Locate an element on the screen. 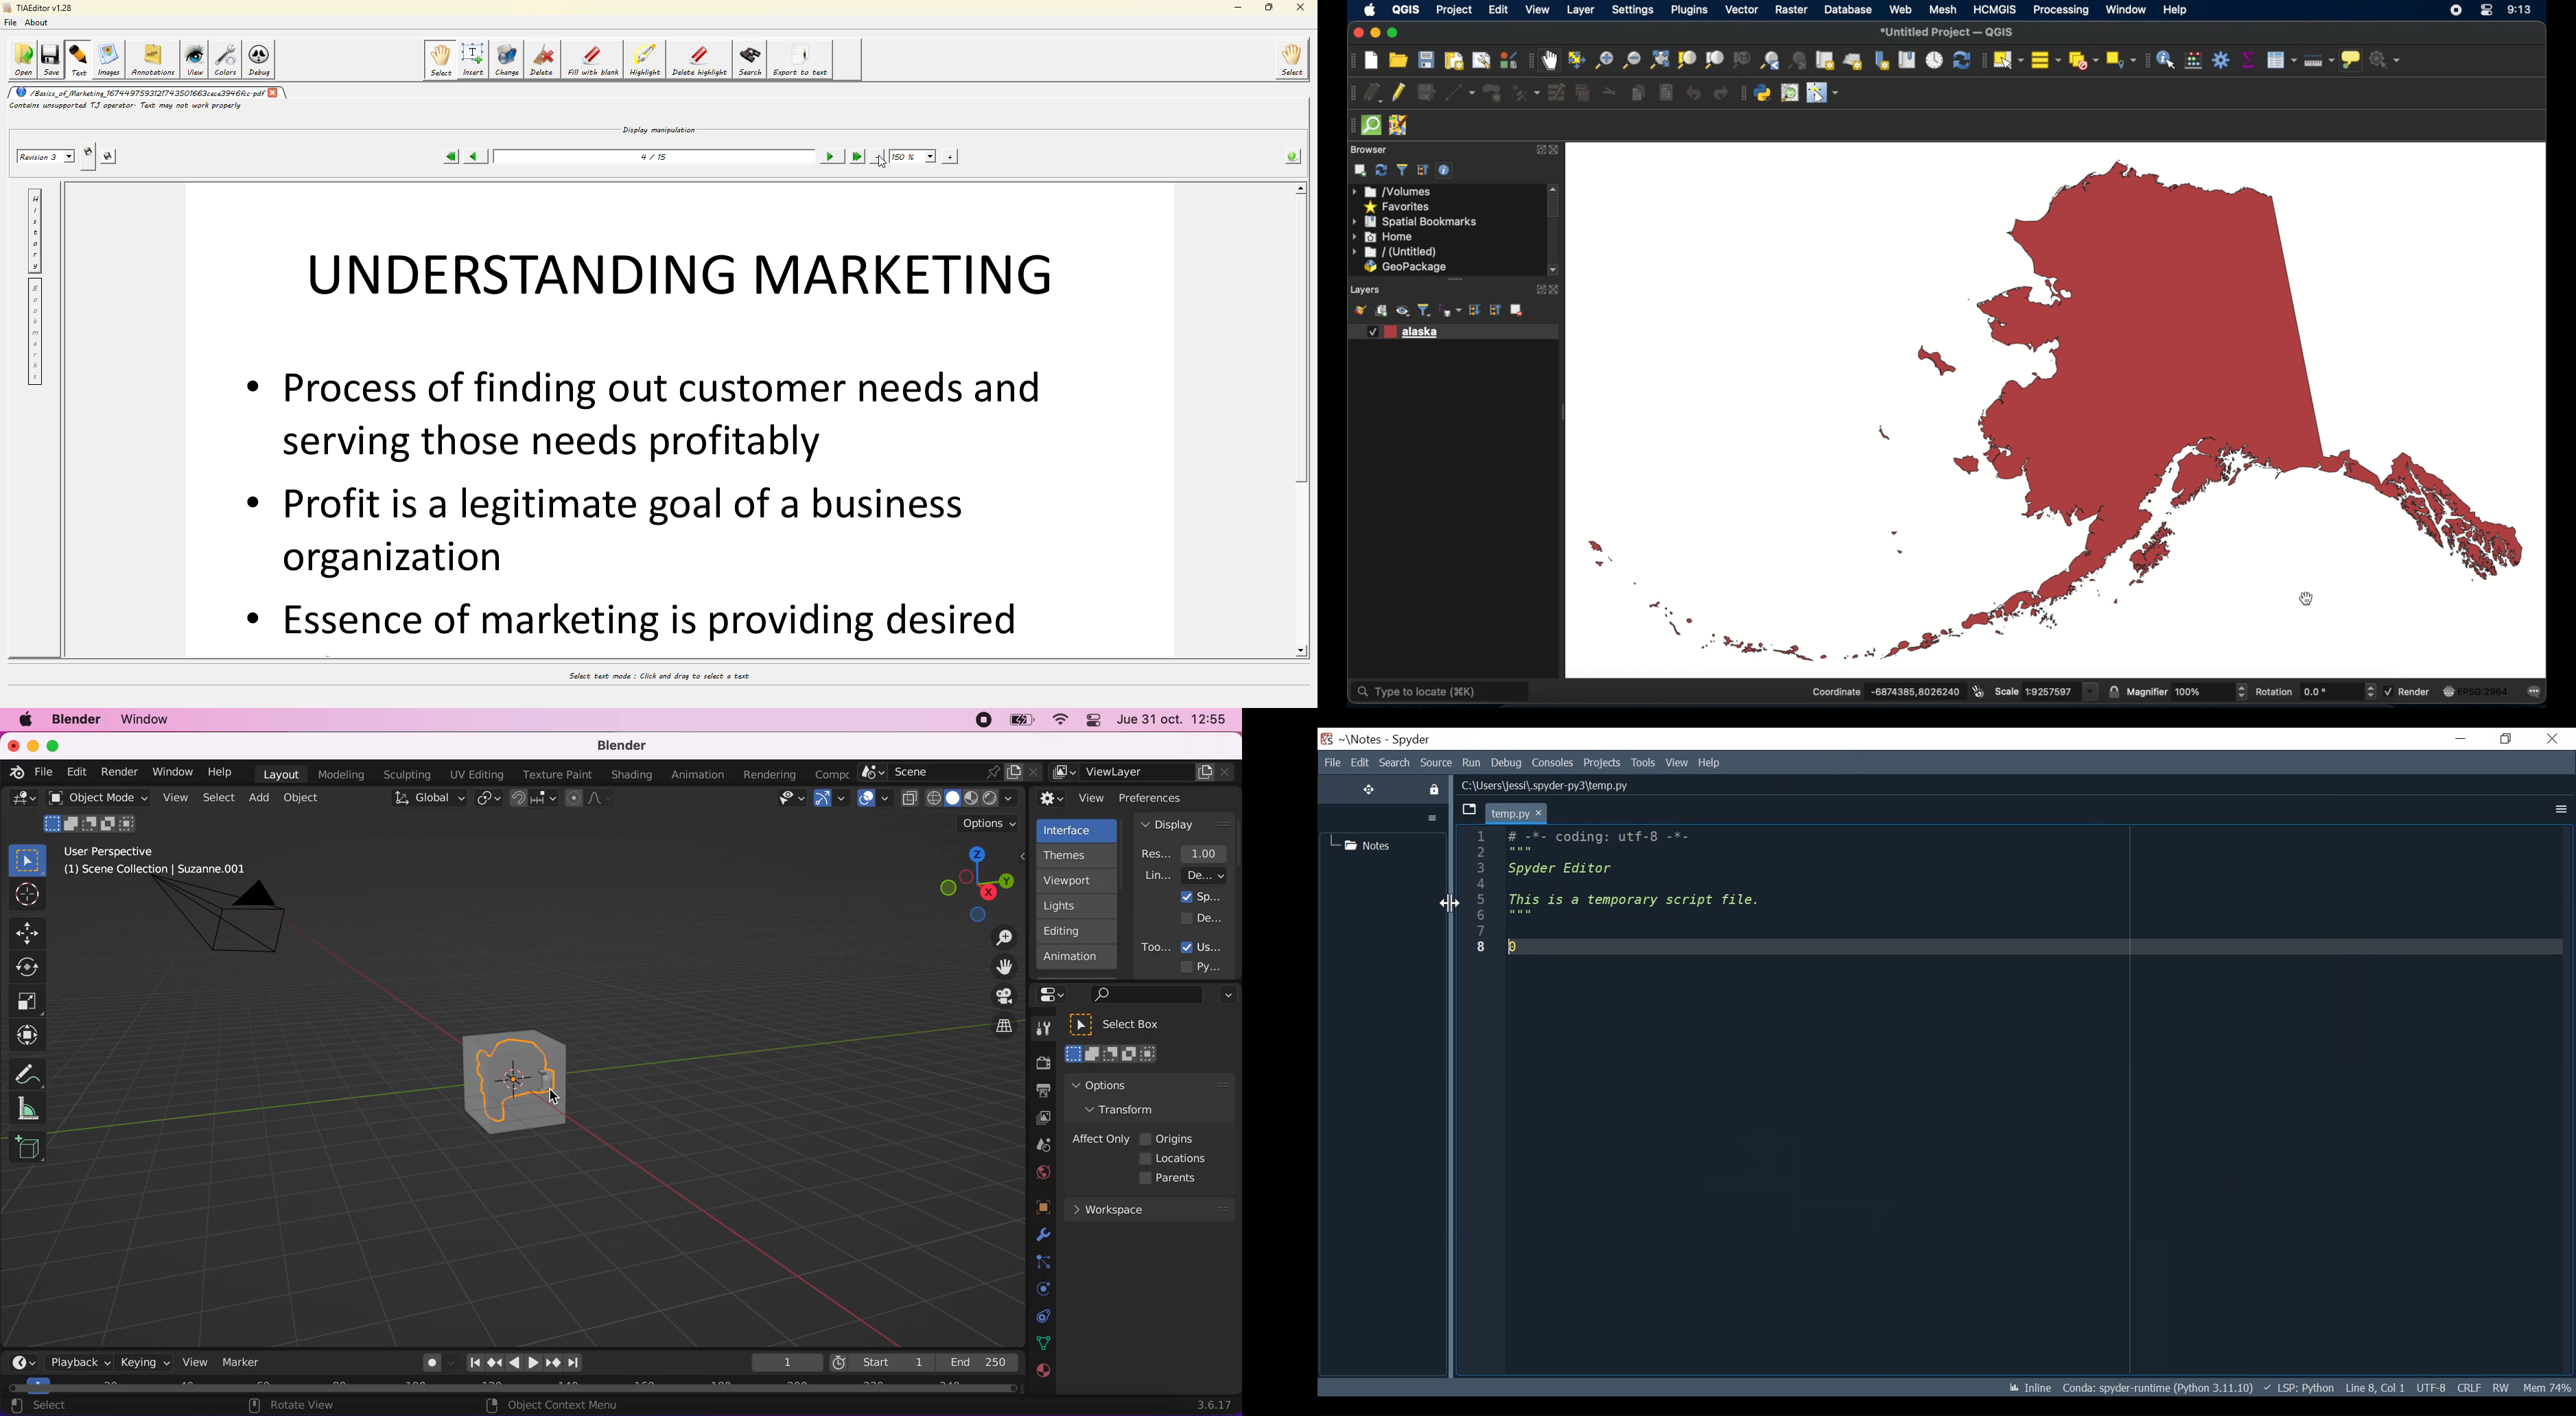  select is located at coordinates (218, 798).